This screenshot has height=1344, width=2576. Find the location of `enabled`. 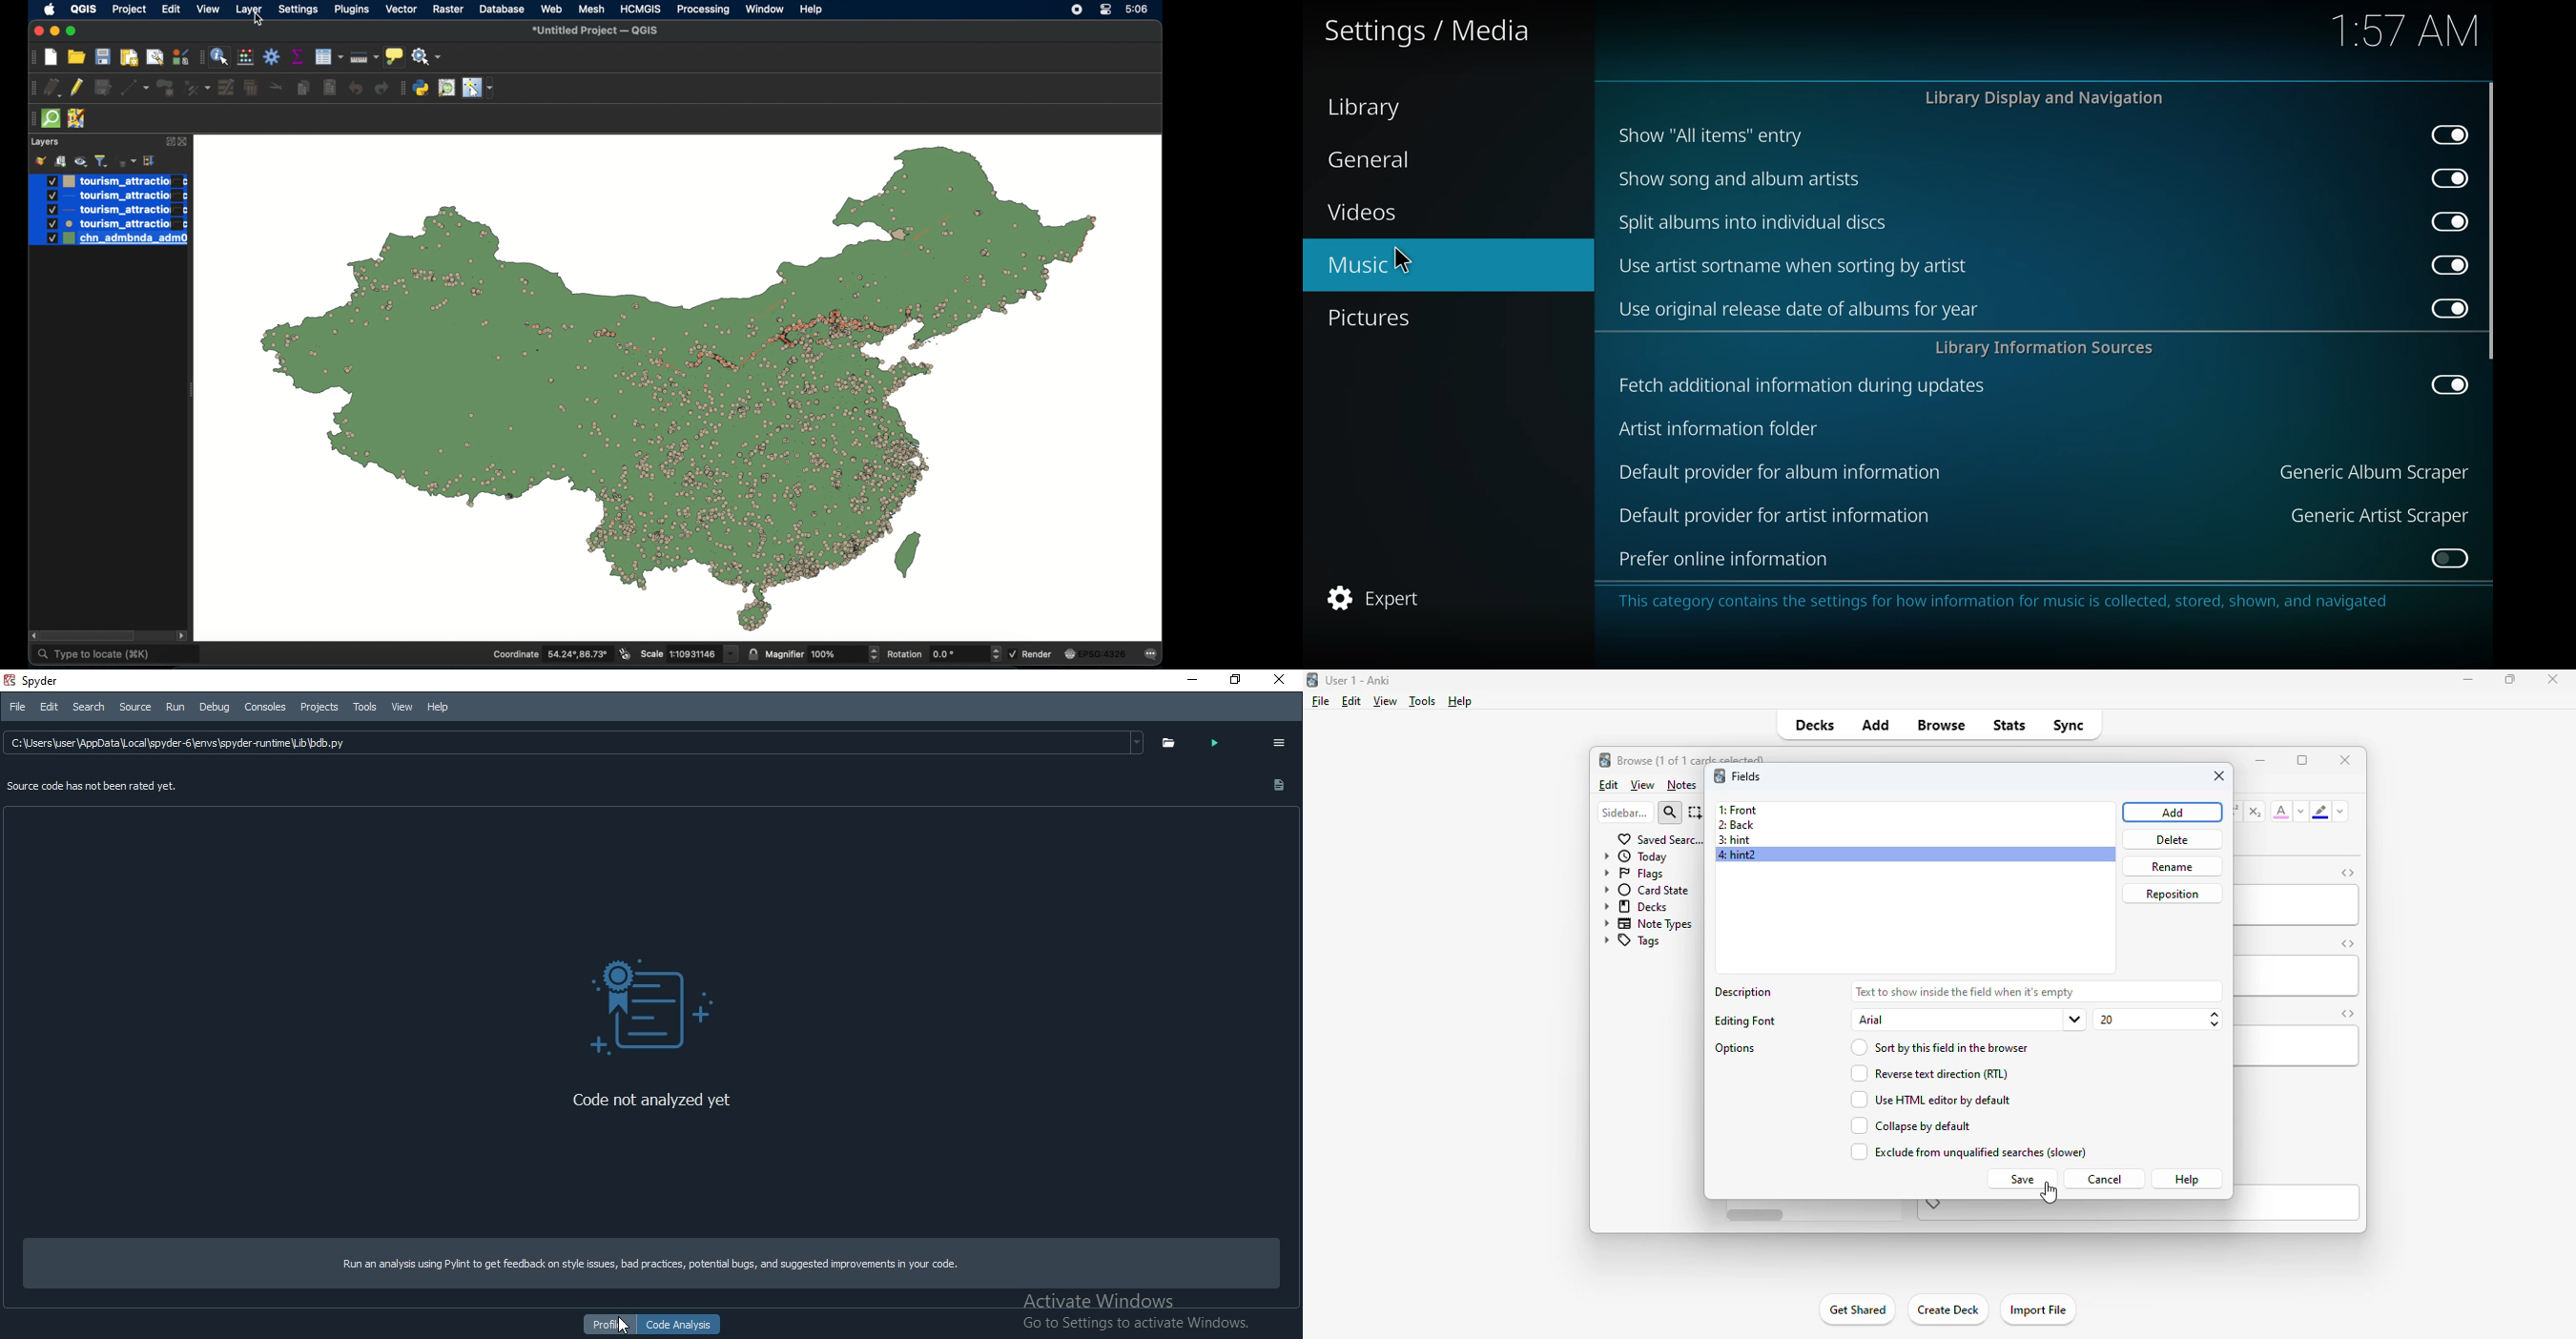

enabled is located at coordinates (2449, 135).